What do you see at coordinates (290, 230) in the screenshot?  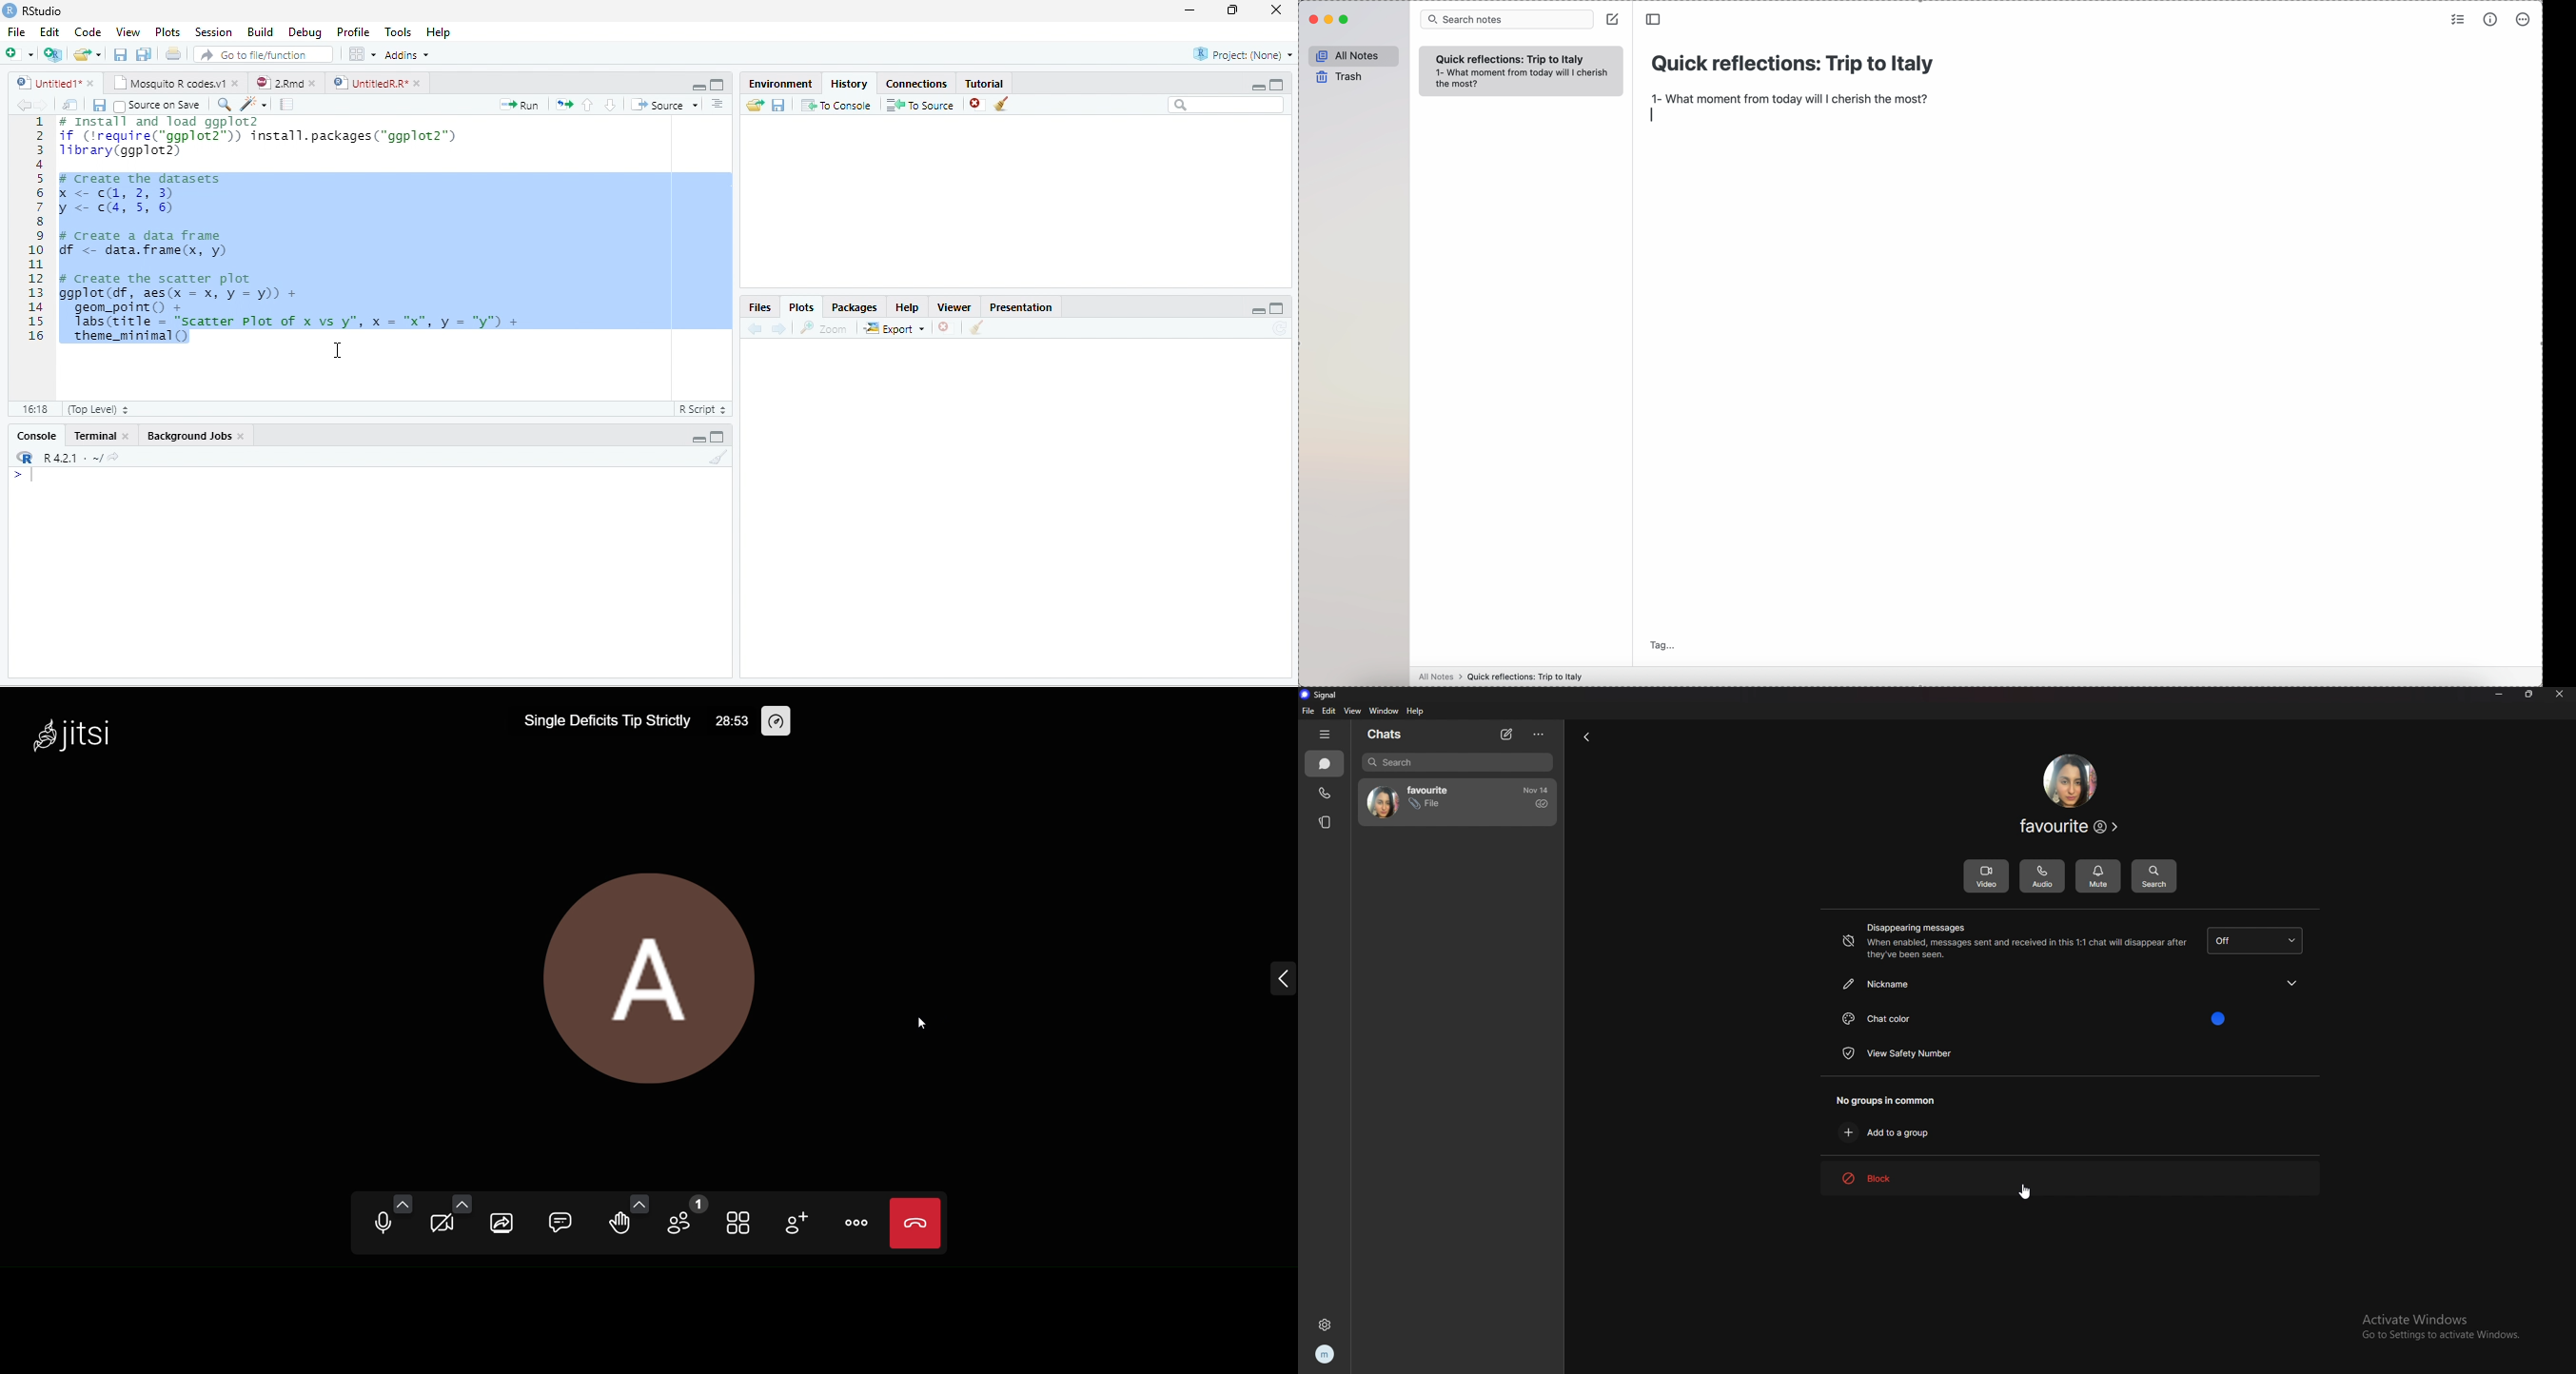 I see `# Install and load ggplot2
if (‘require("ggplot2™)) install.packages("ggplot2”)
1ibrary(ggplot2)
F create the datasets
X <<, 2, 3)
y < cs, 5, 6)
# create a data frame
Gf <- data.frame(x, y)
# Create the scatter plot
ggplot(df, aes(x = x, y = y)) +
geom_point() +
Tabs(title = "scatter Plot of x vs y", x = "x", y = "y") +
‘theme_minimal()` at bounding box center [290, 230].